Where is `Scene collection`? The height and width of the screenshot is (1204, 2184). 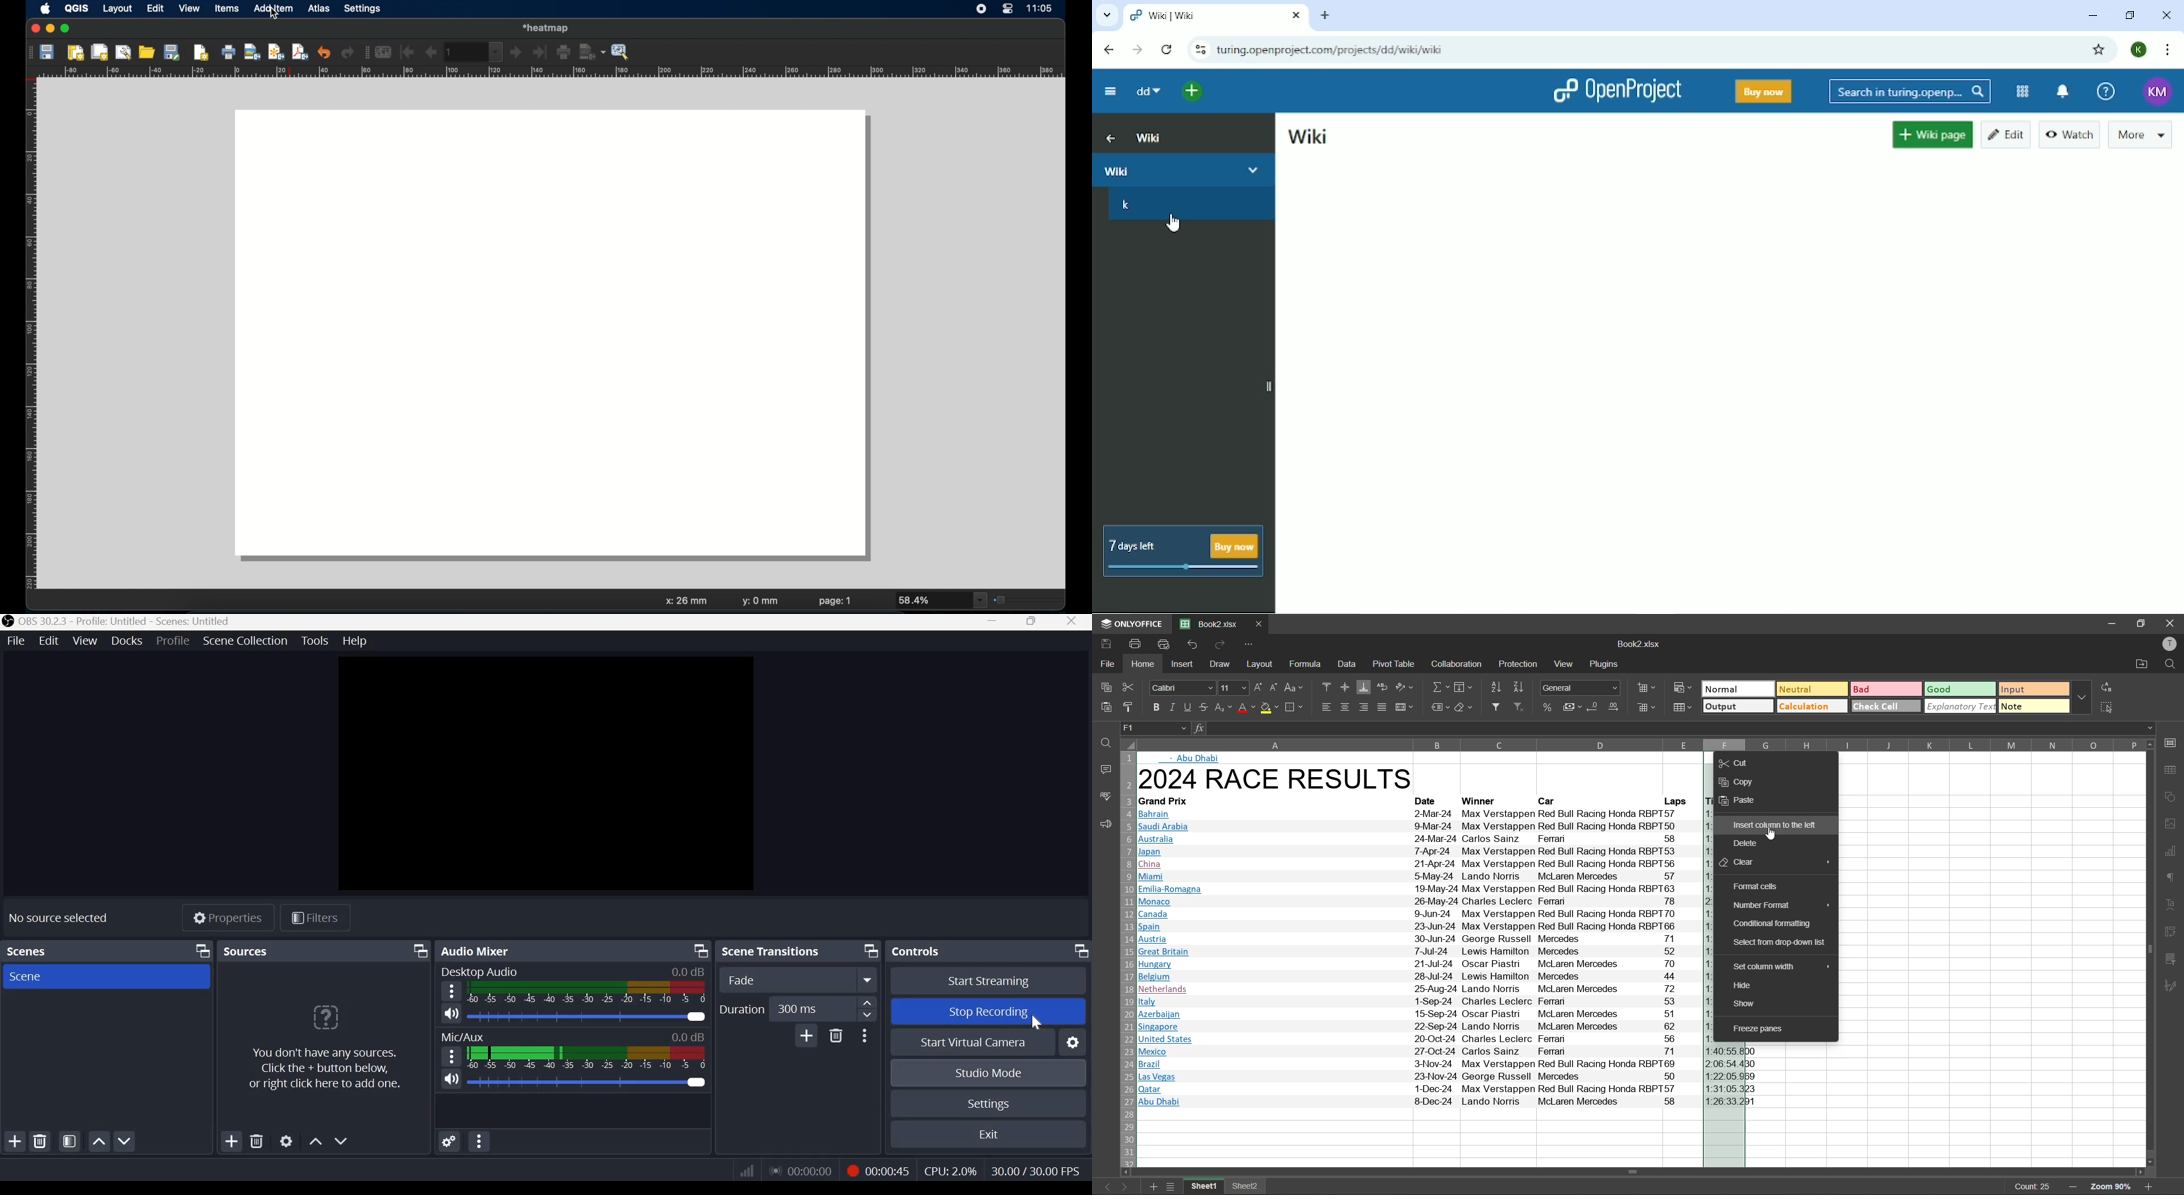
Scene collection is located at coordinates (246, 641).